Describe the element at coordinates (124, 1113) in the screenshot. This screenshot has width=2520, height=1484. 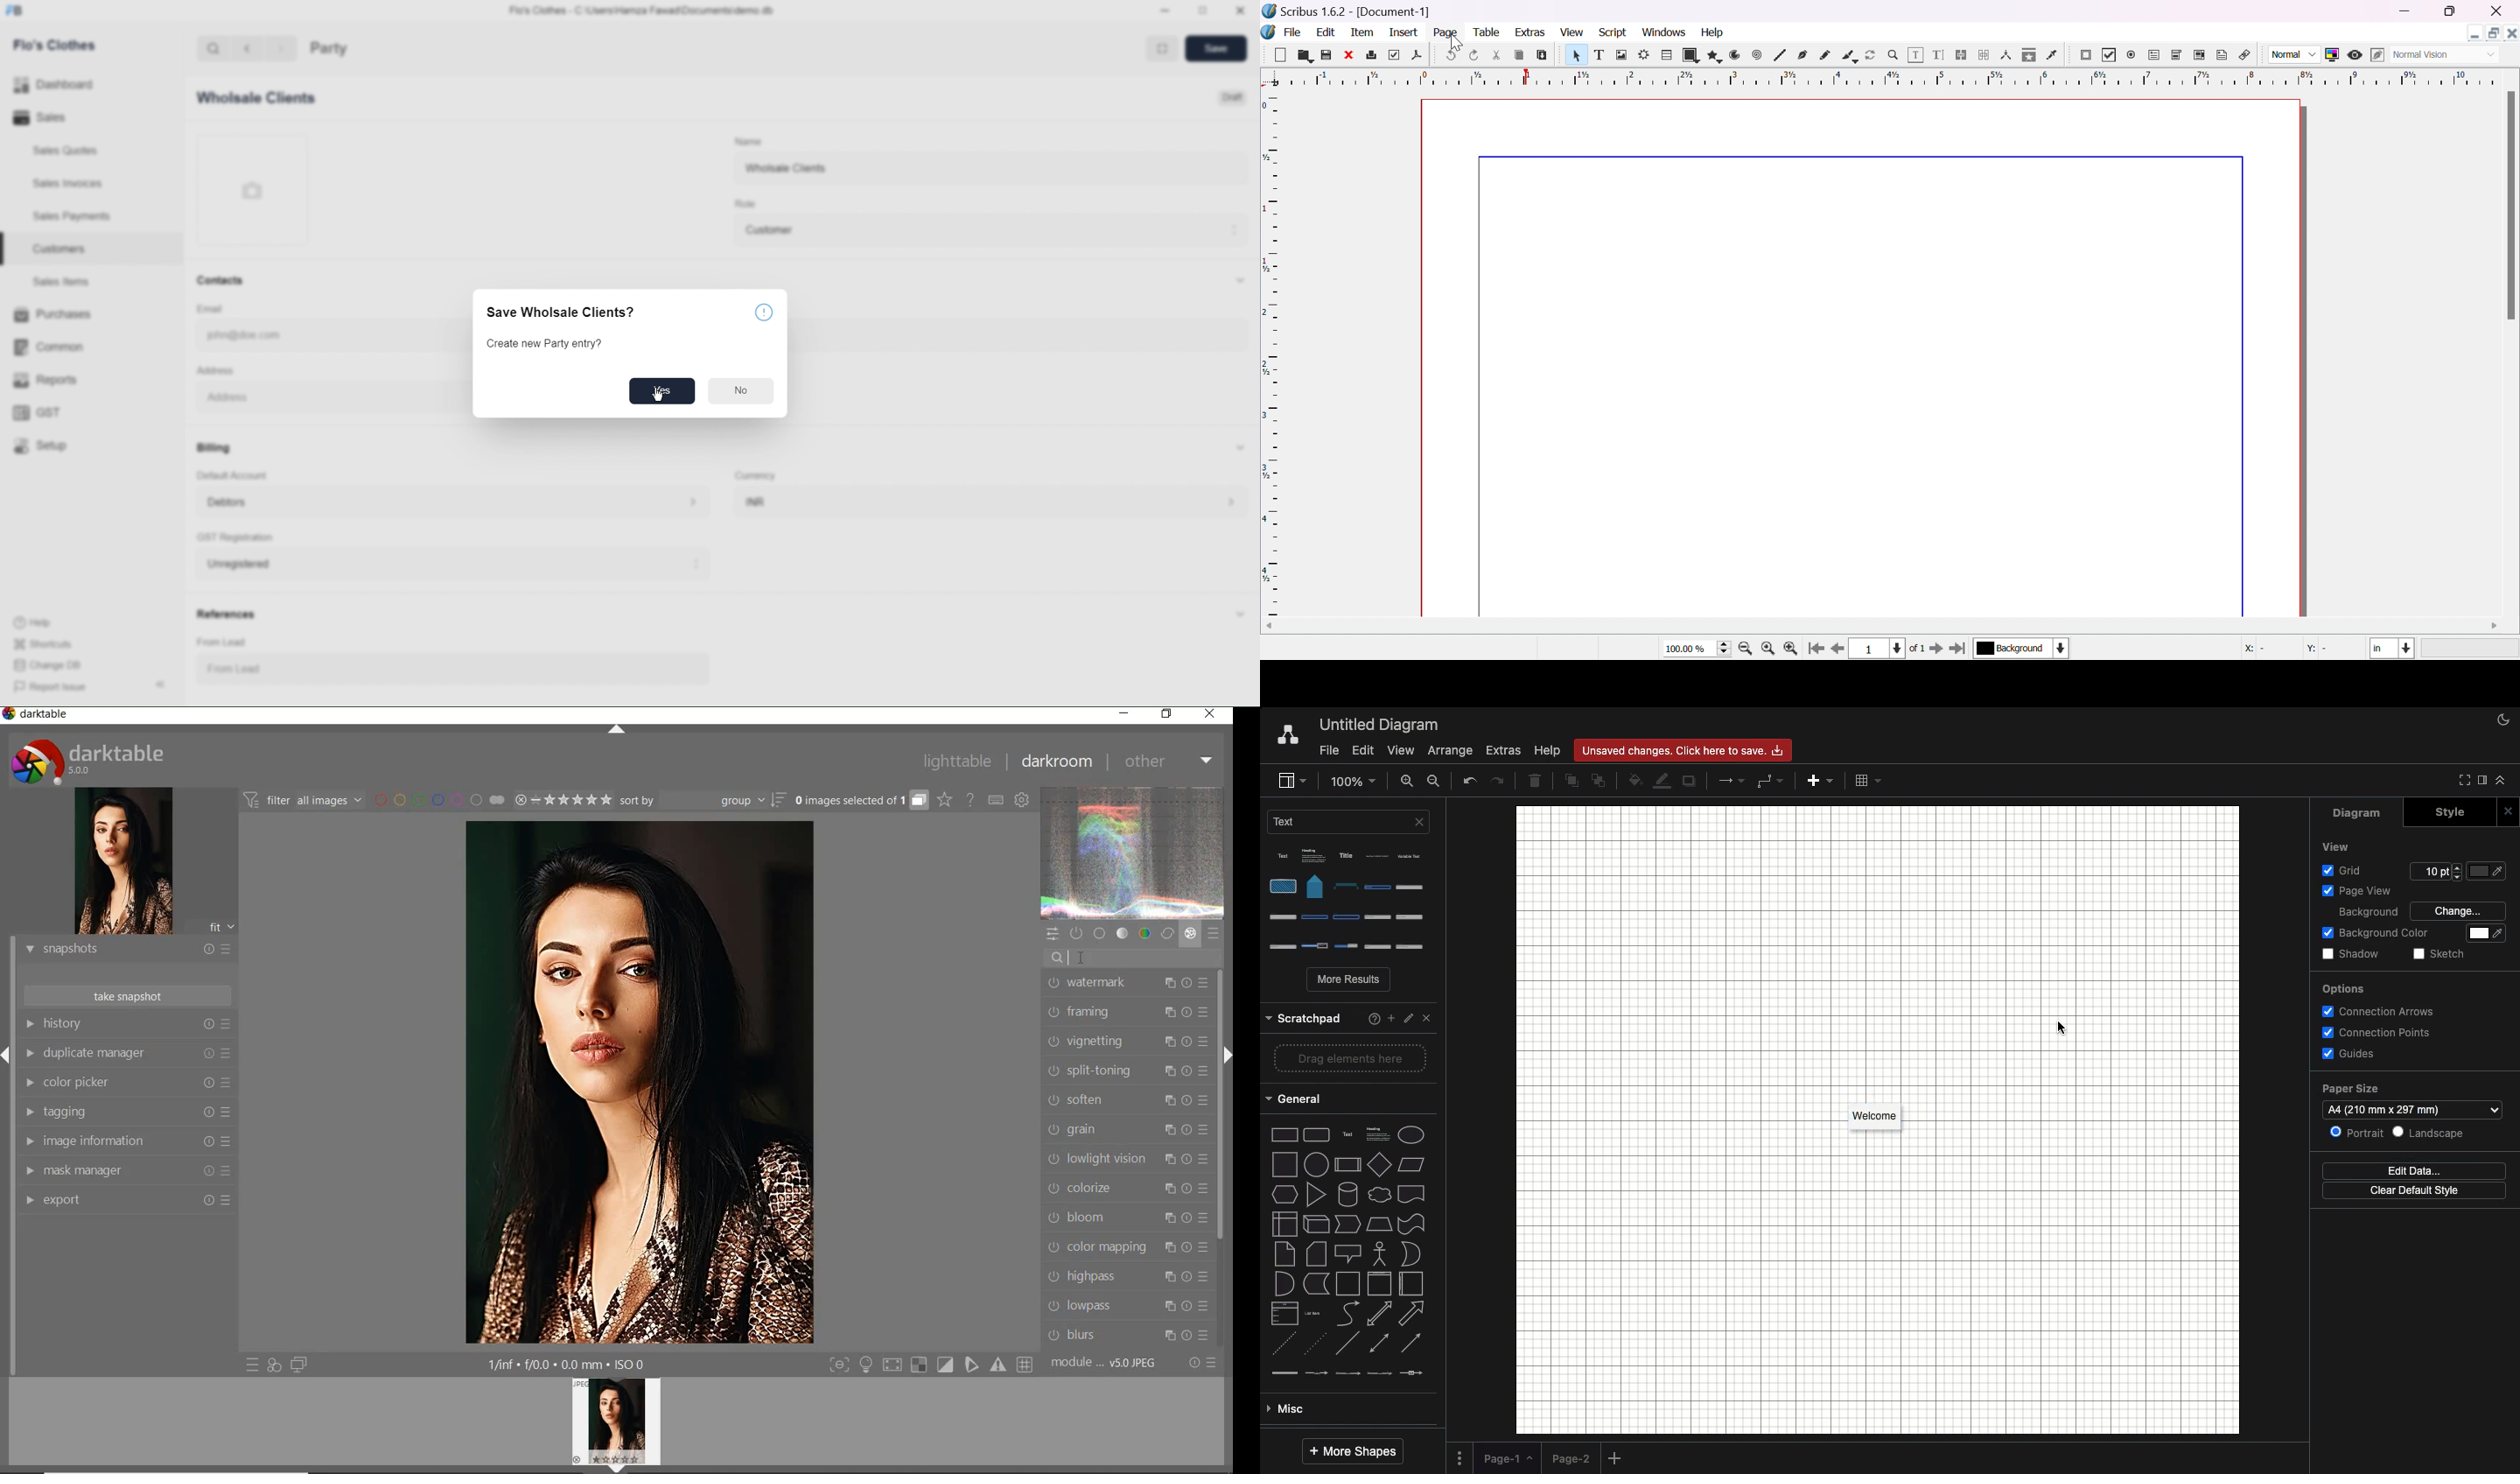
I see `TAGGING` at that location.